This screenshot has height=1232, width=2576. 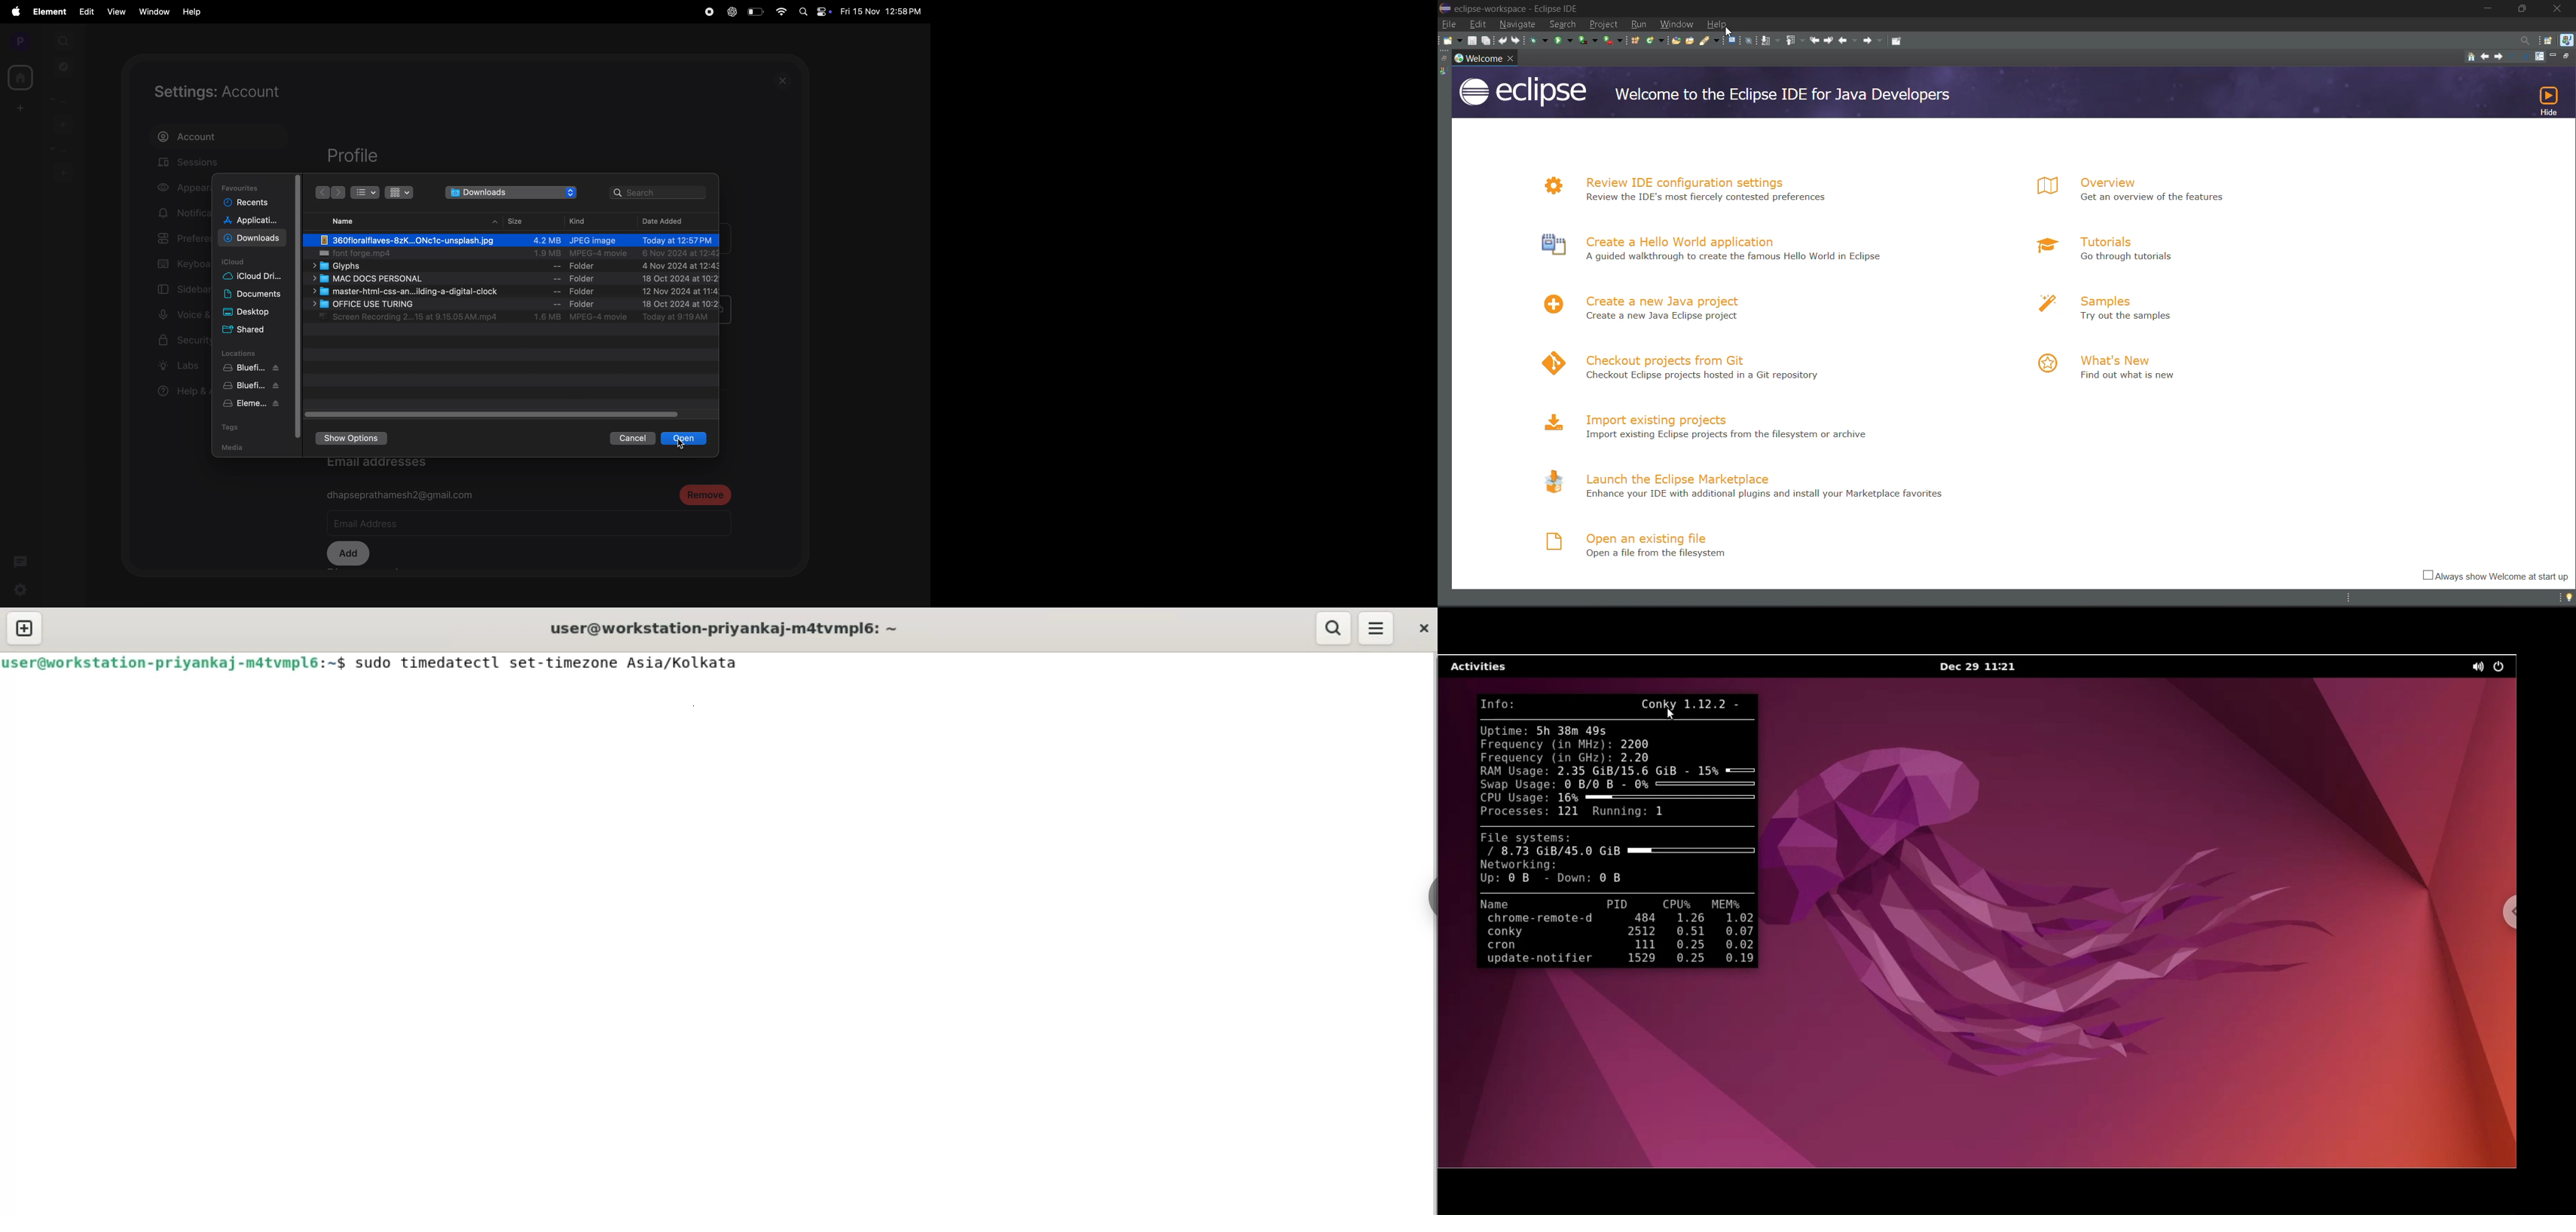 I want to click on date, so click(x=667, y=221).